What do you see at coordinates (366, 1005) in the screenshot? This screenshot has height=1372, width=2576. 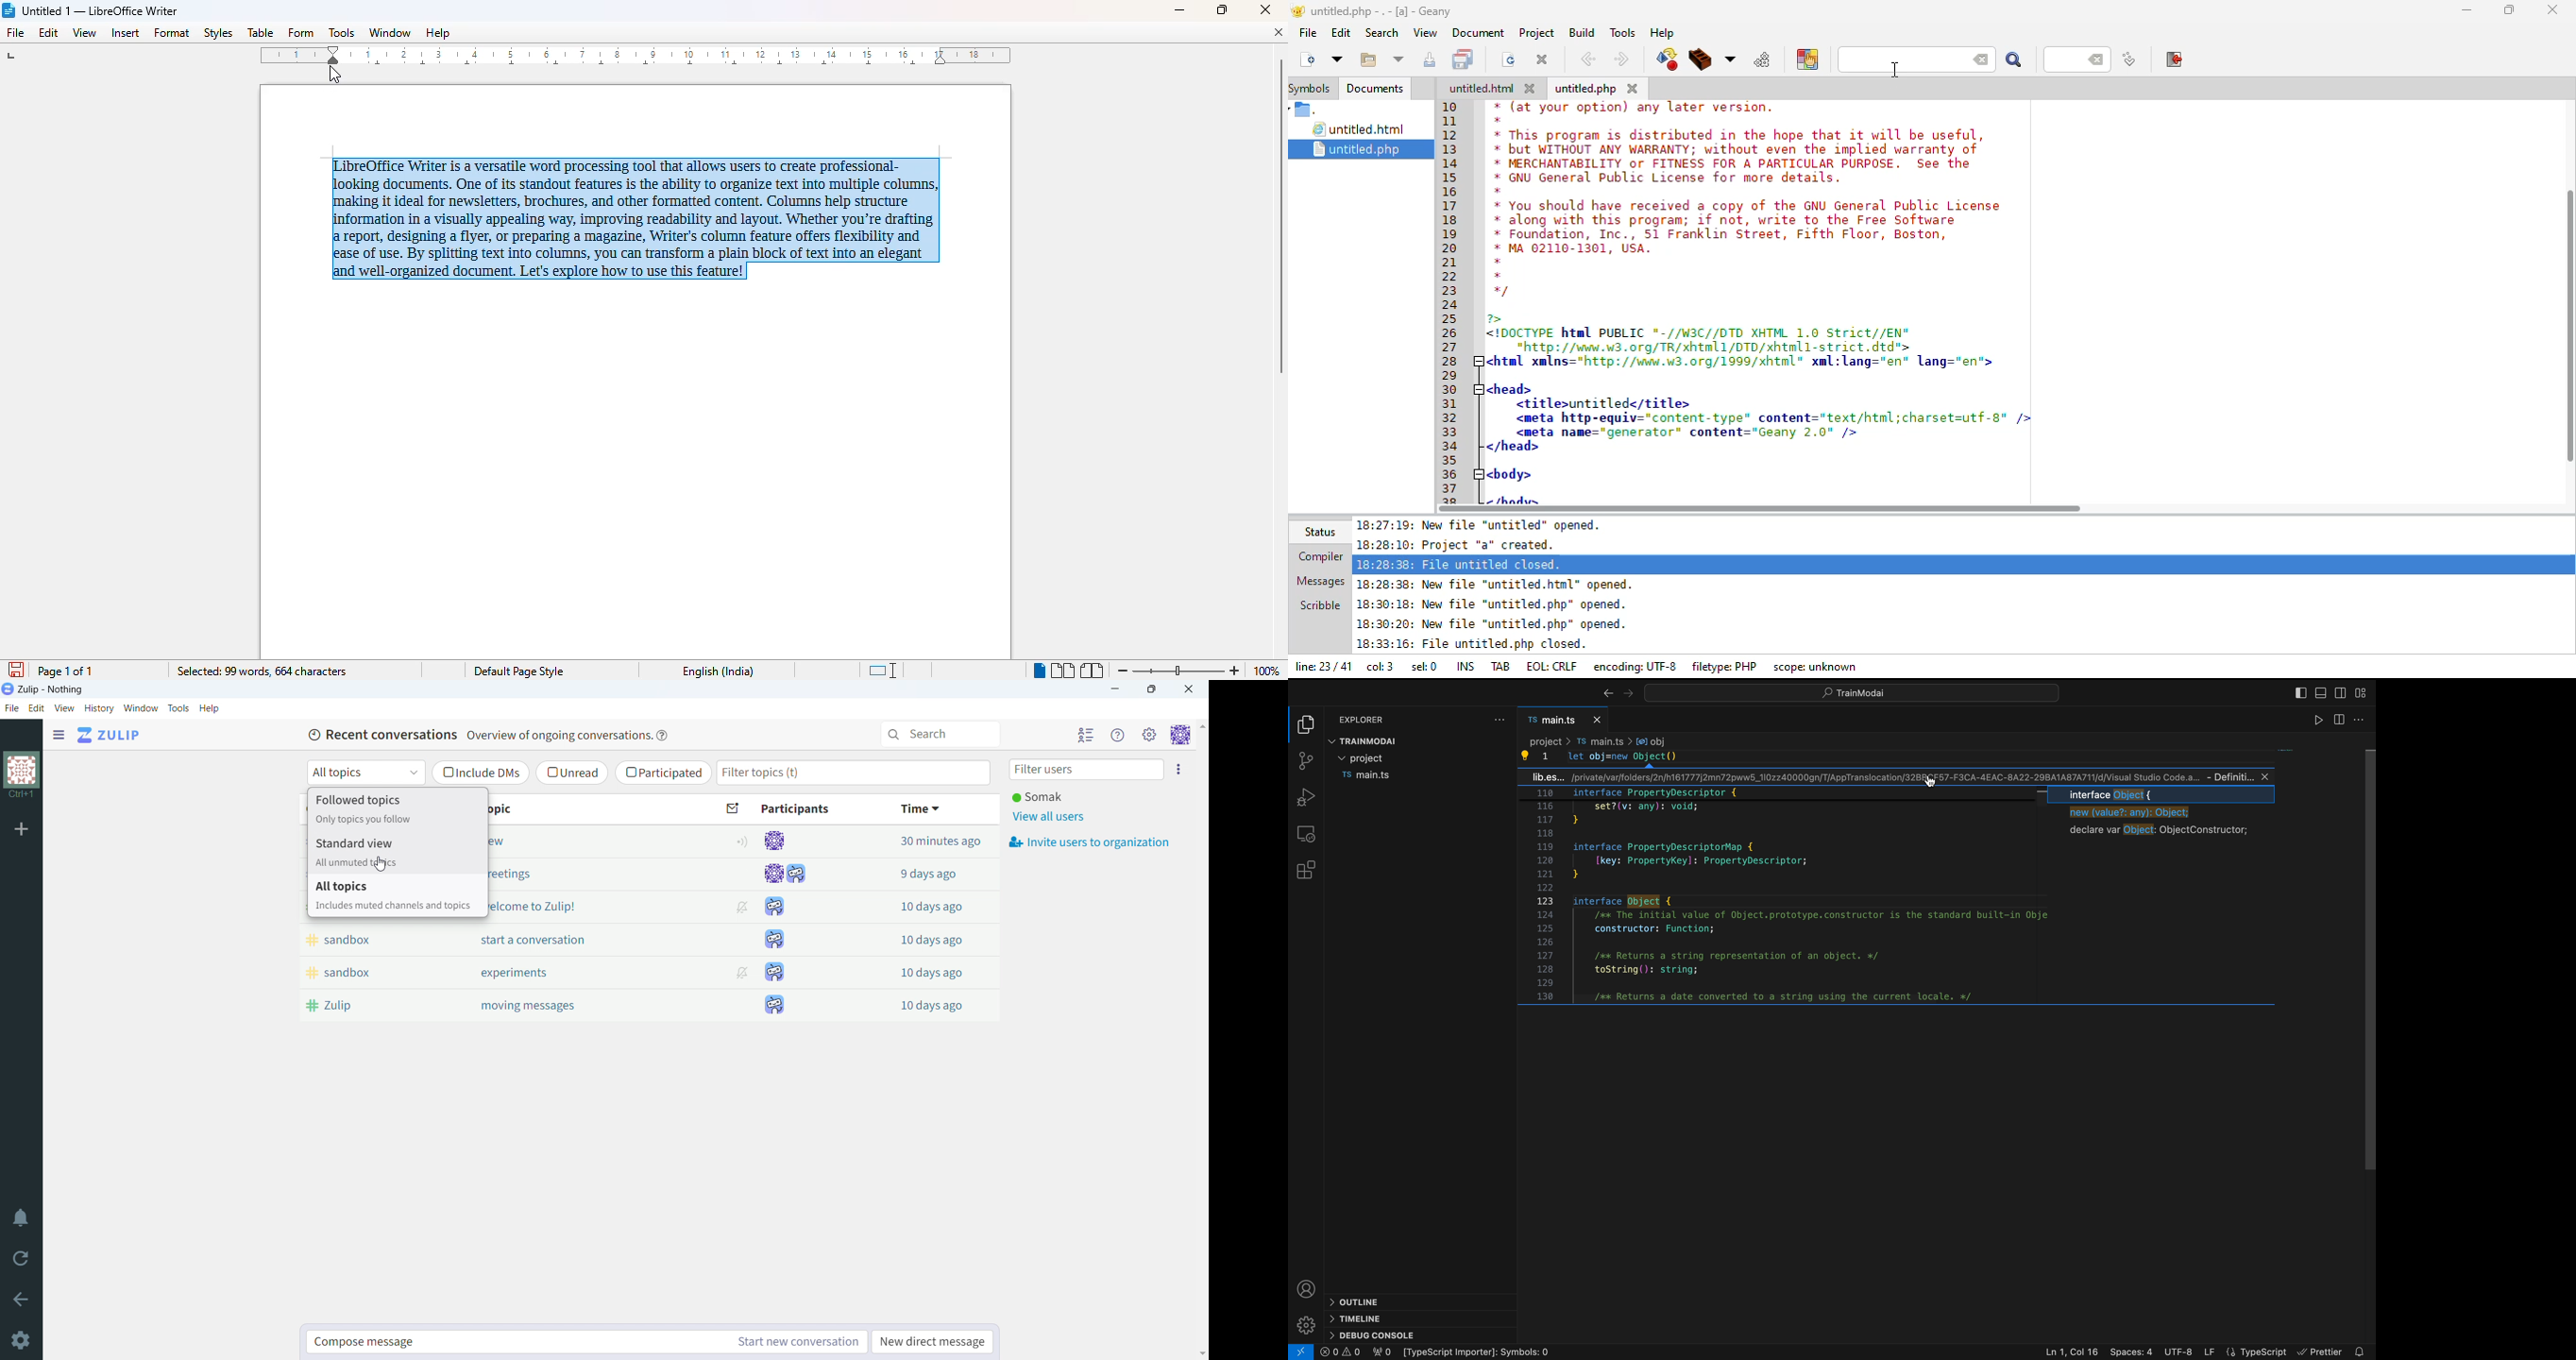 I see `Zulip` at bounding box center [366, 1005].